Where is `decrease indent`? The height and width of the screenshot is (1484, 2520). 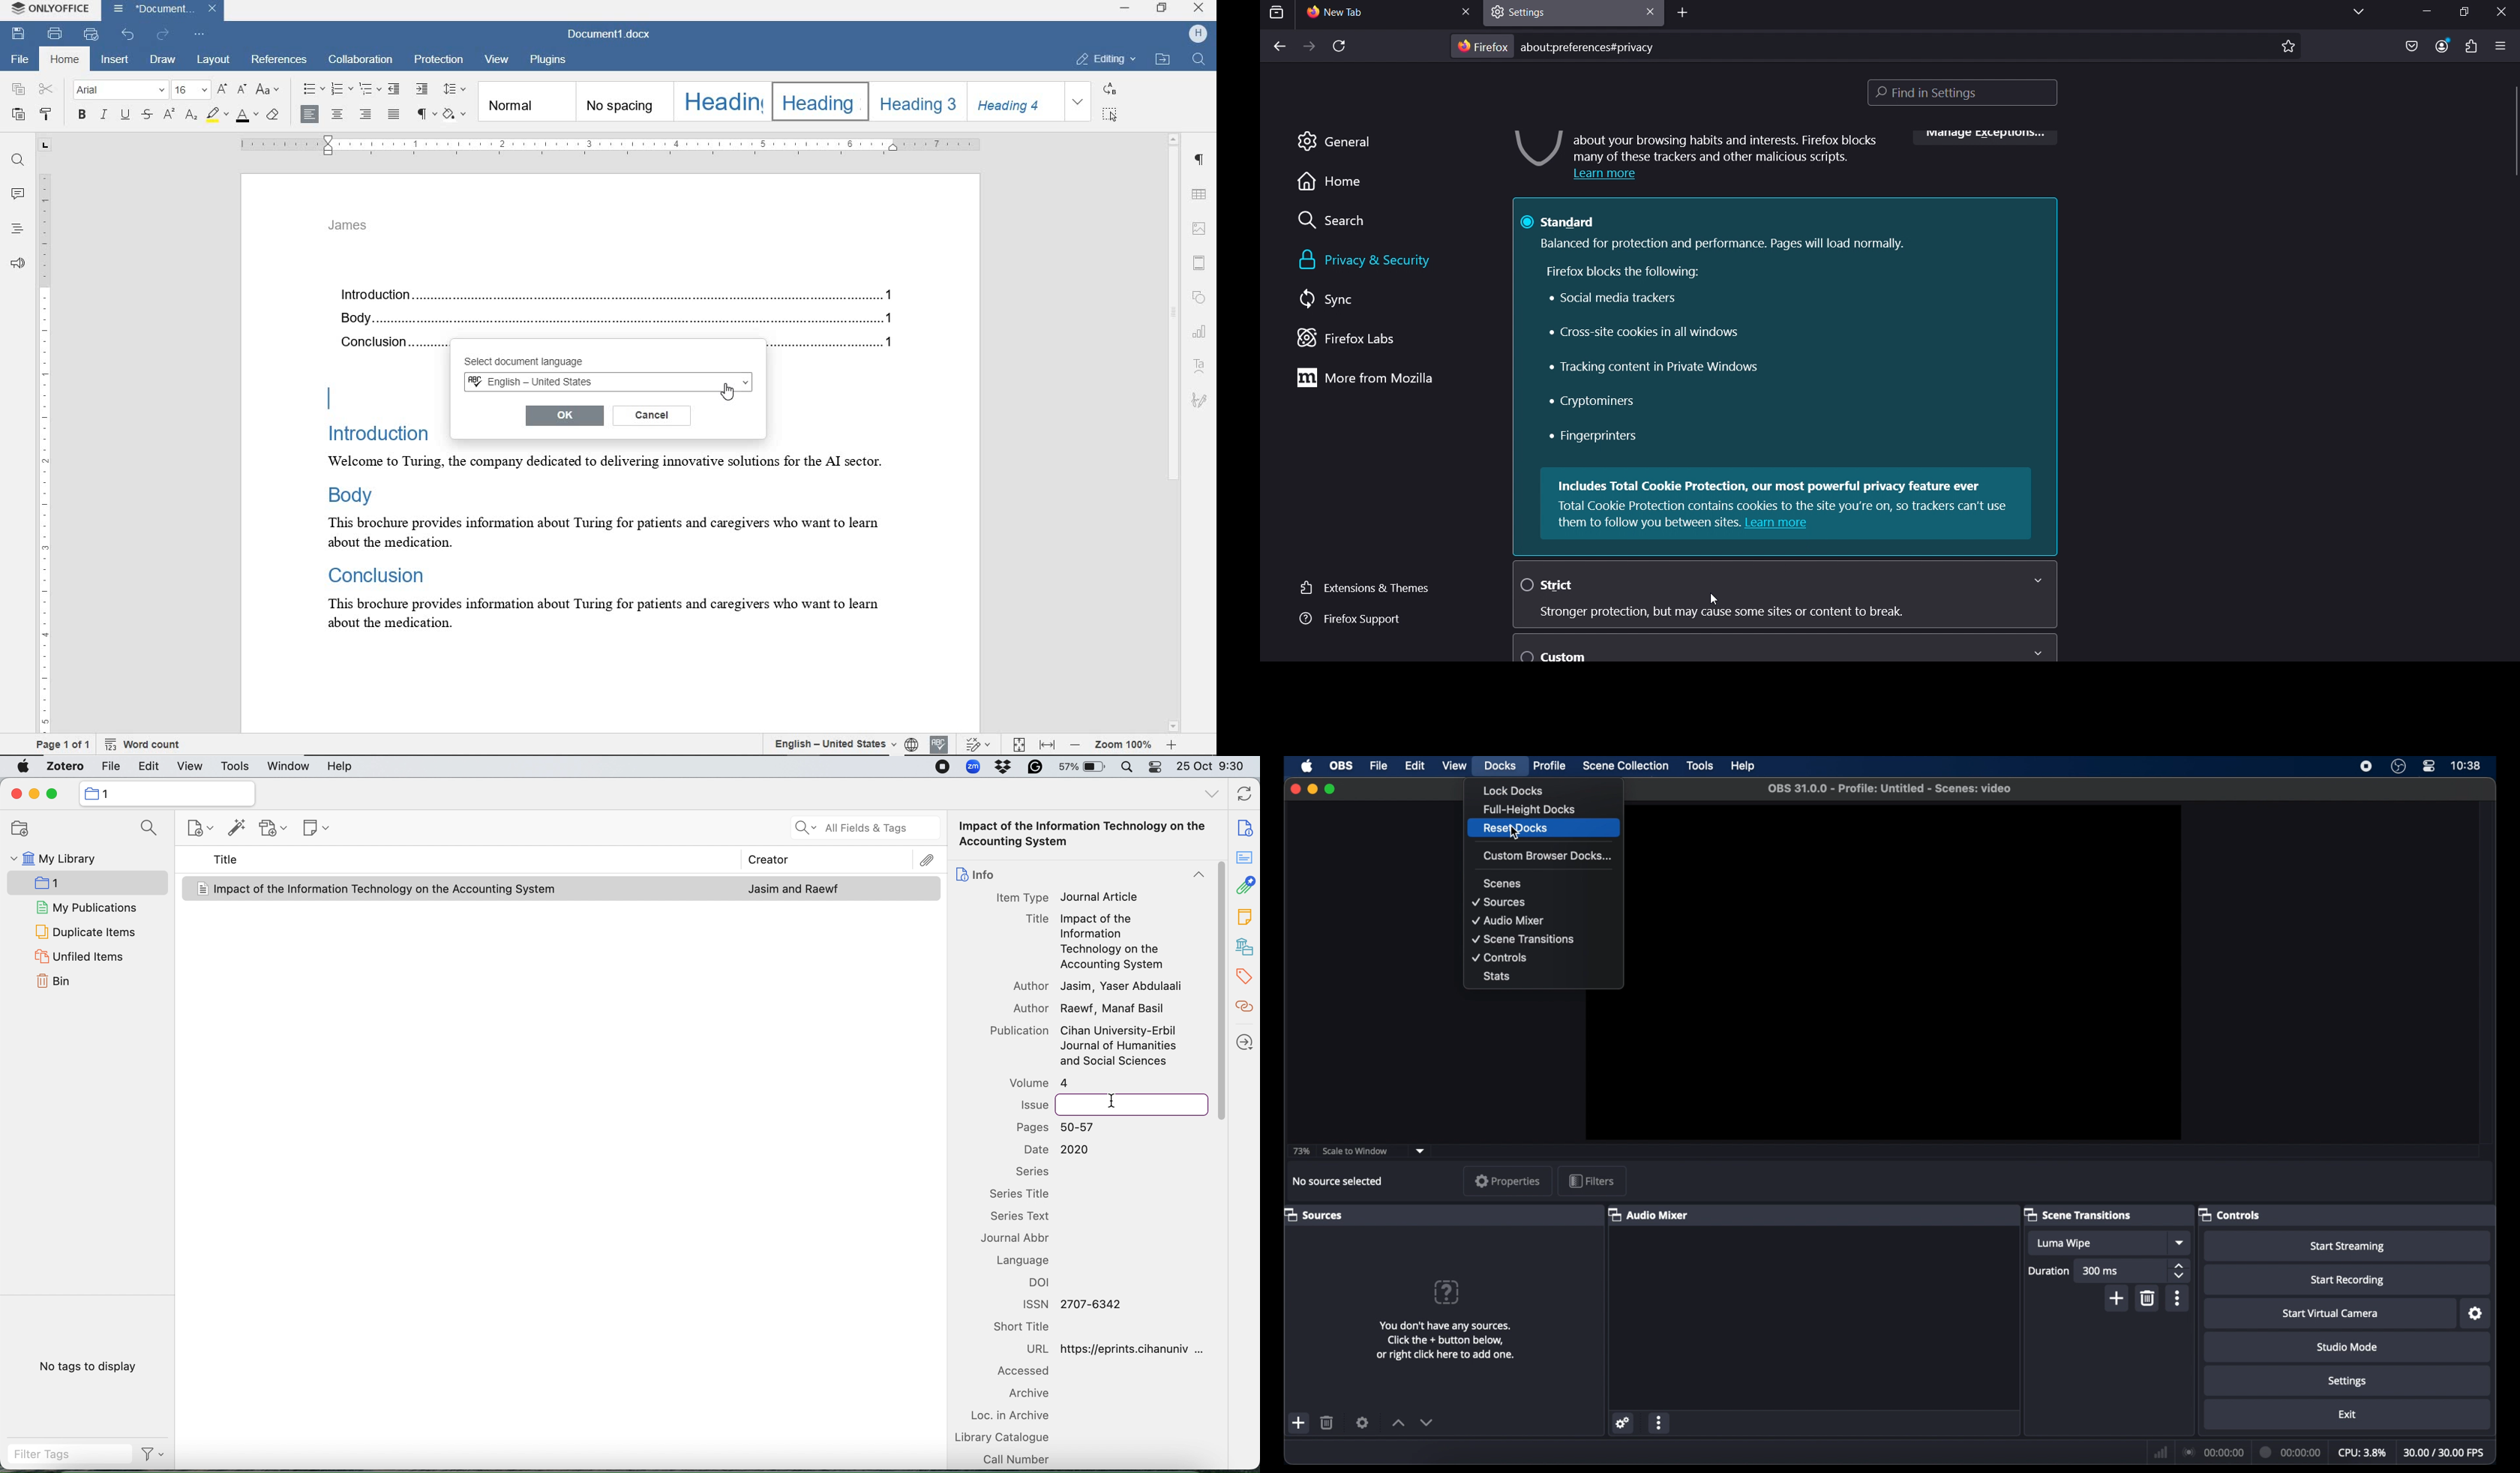
decrease indent is located at coordinates (395, 88).